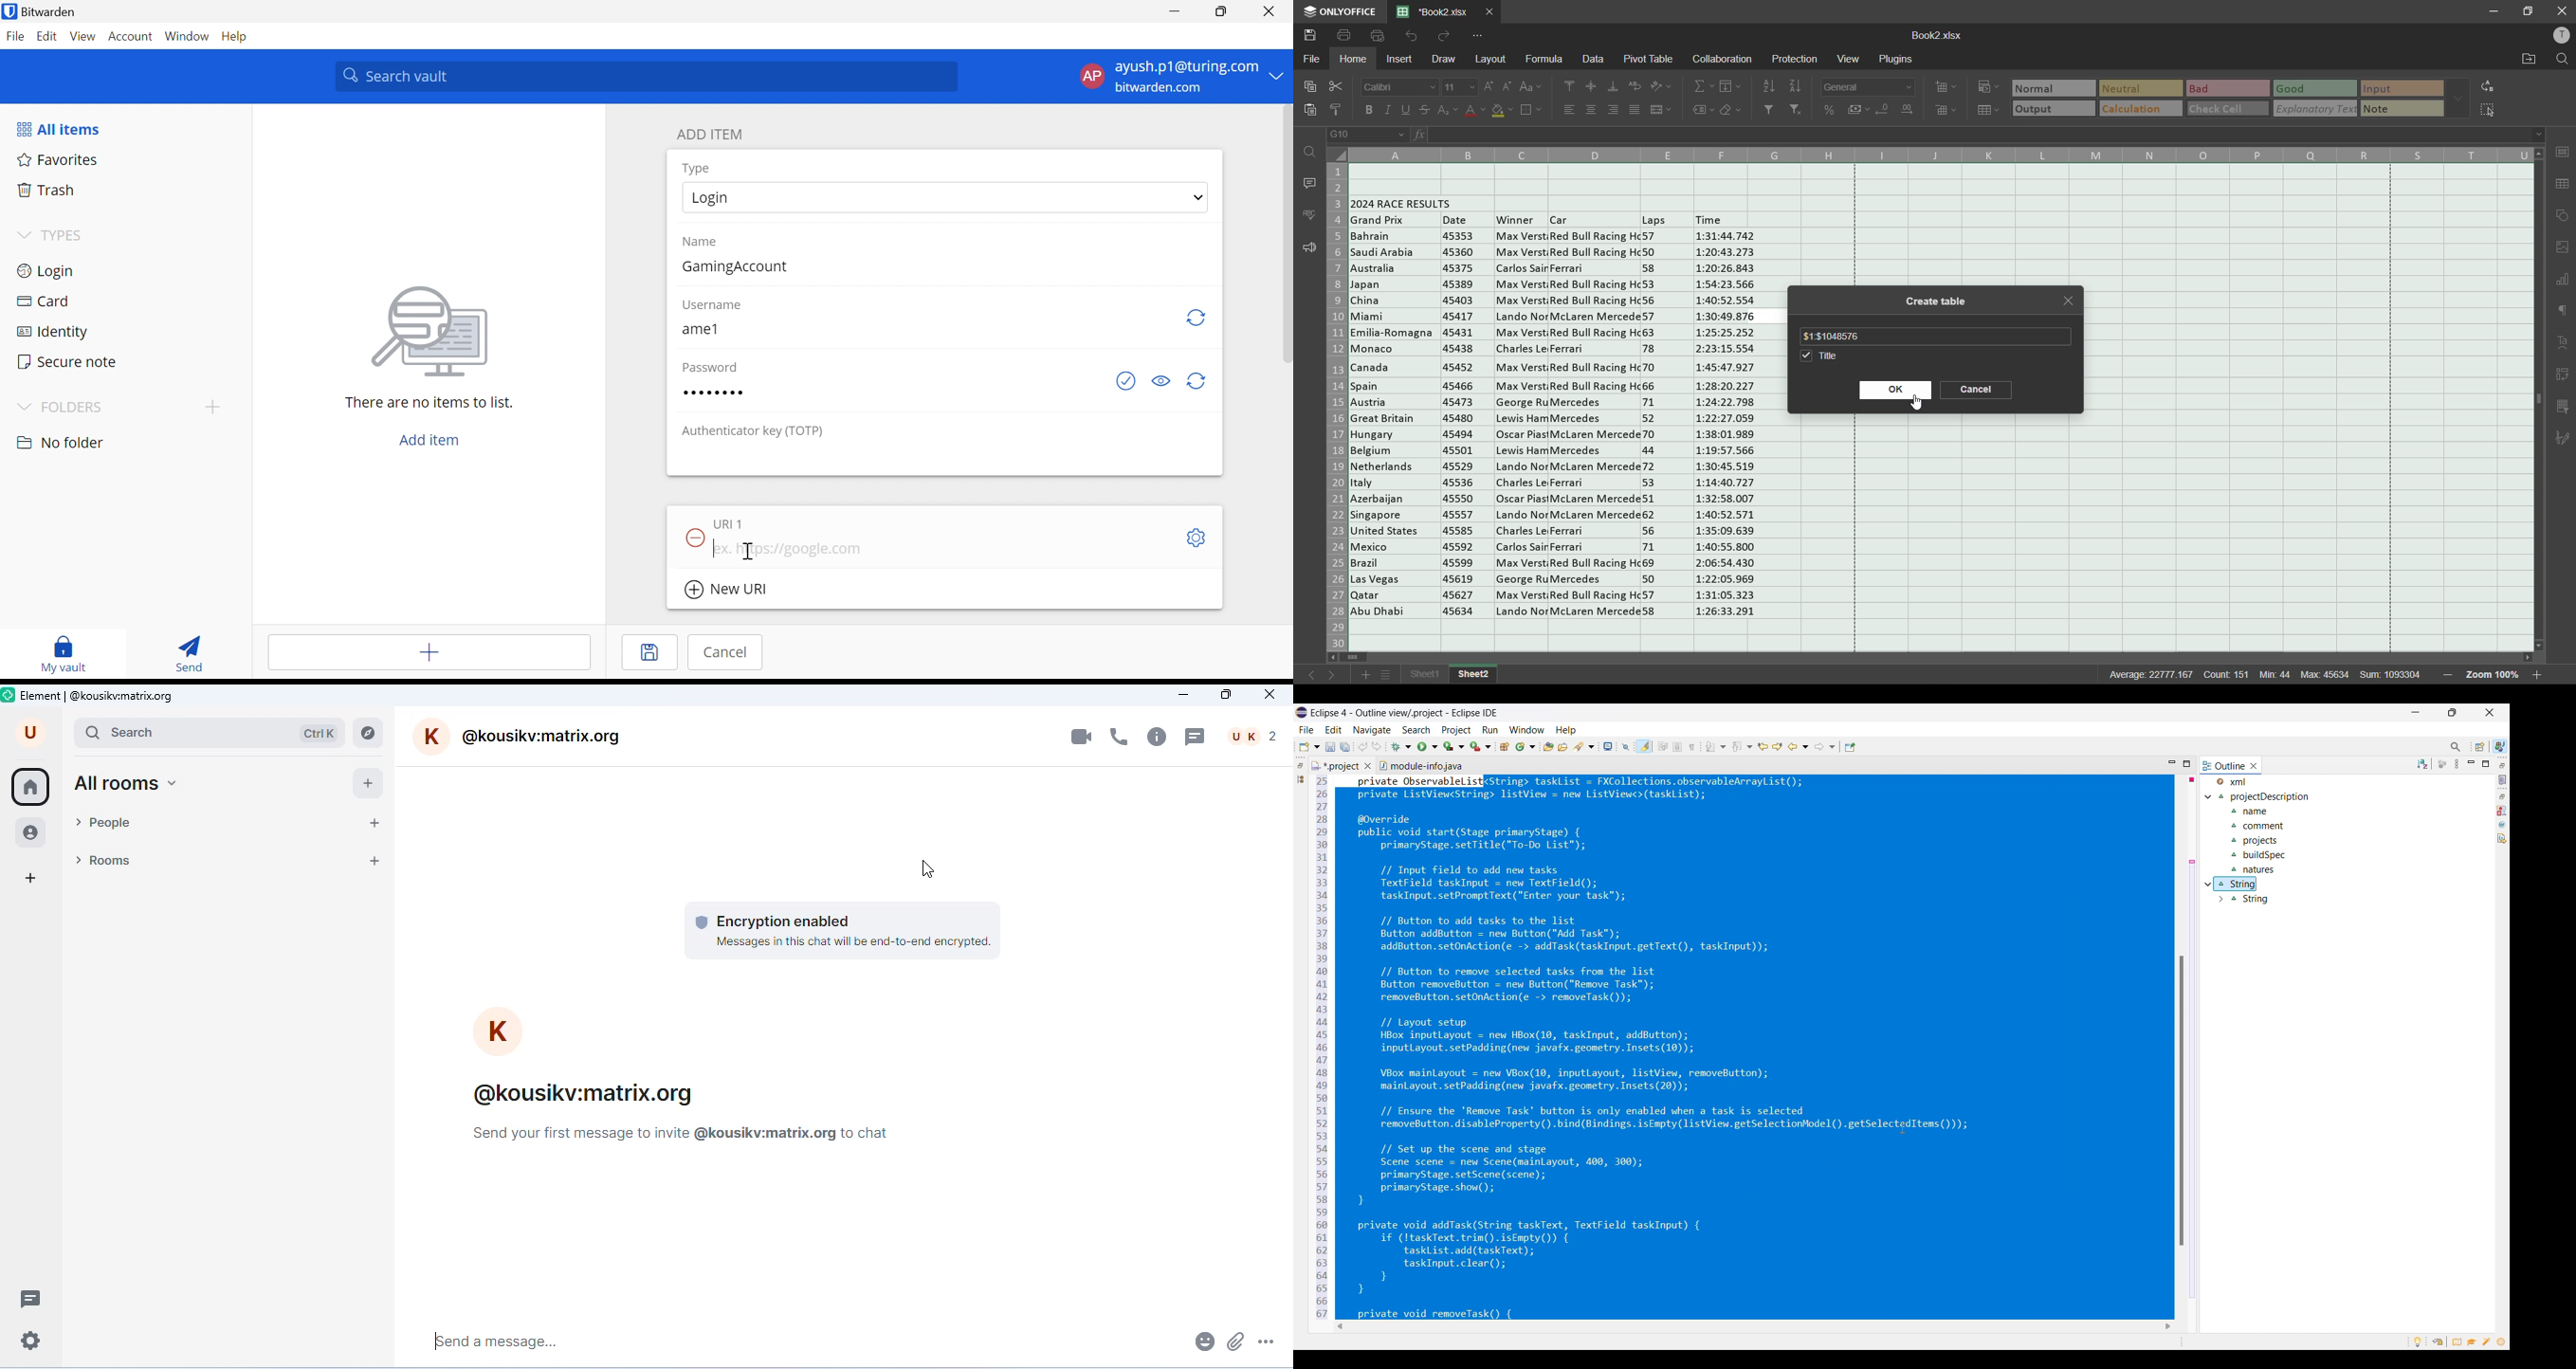 Image resolution: width=2576 pixels, height=1372 pixels. I want to click on scrollbar, so click(1944, 658).